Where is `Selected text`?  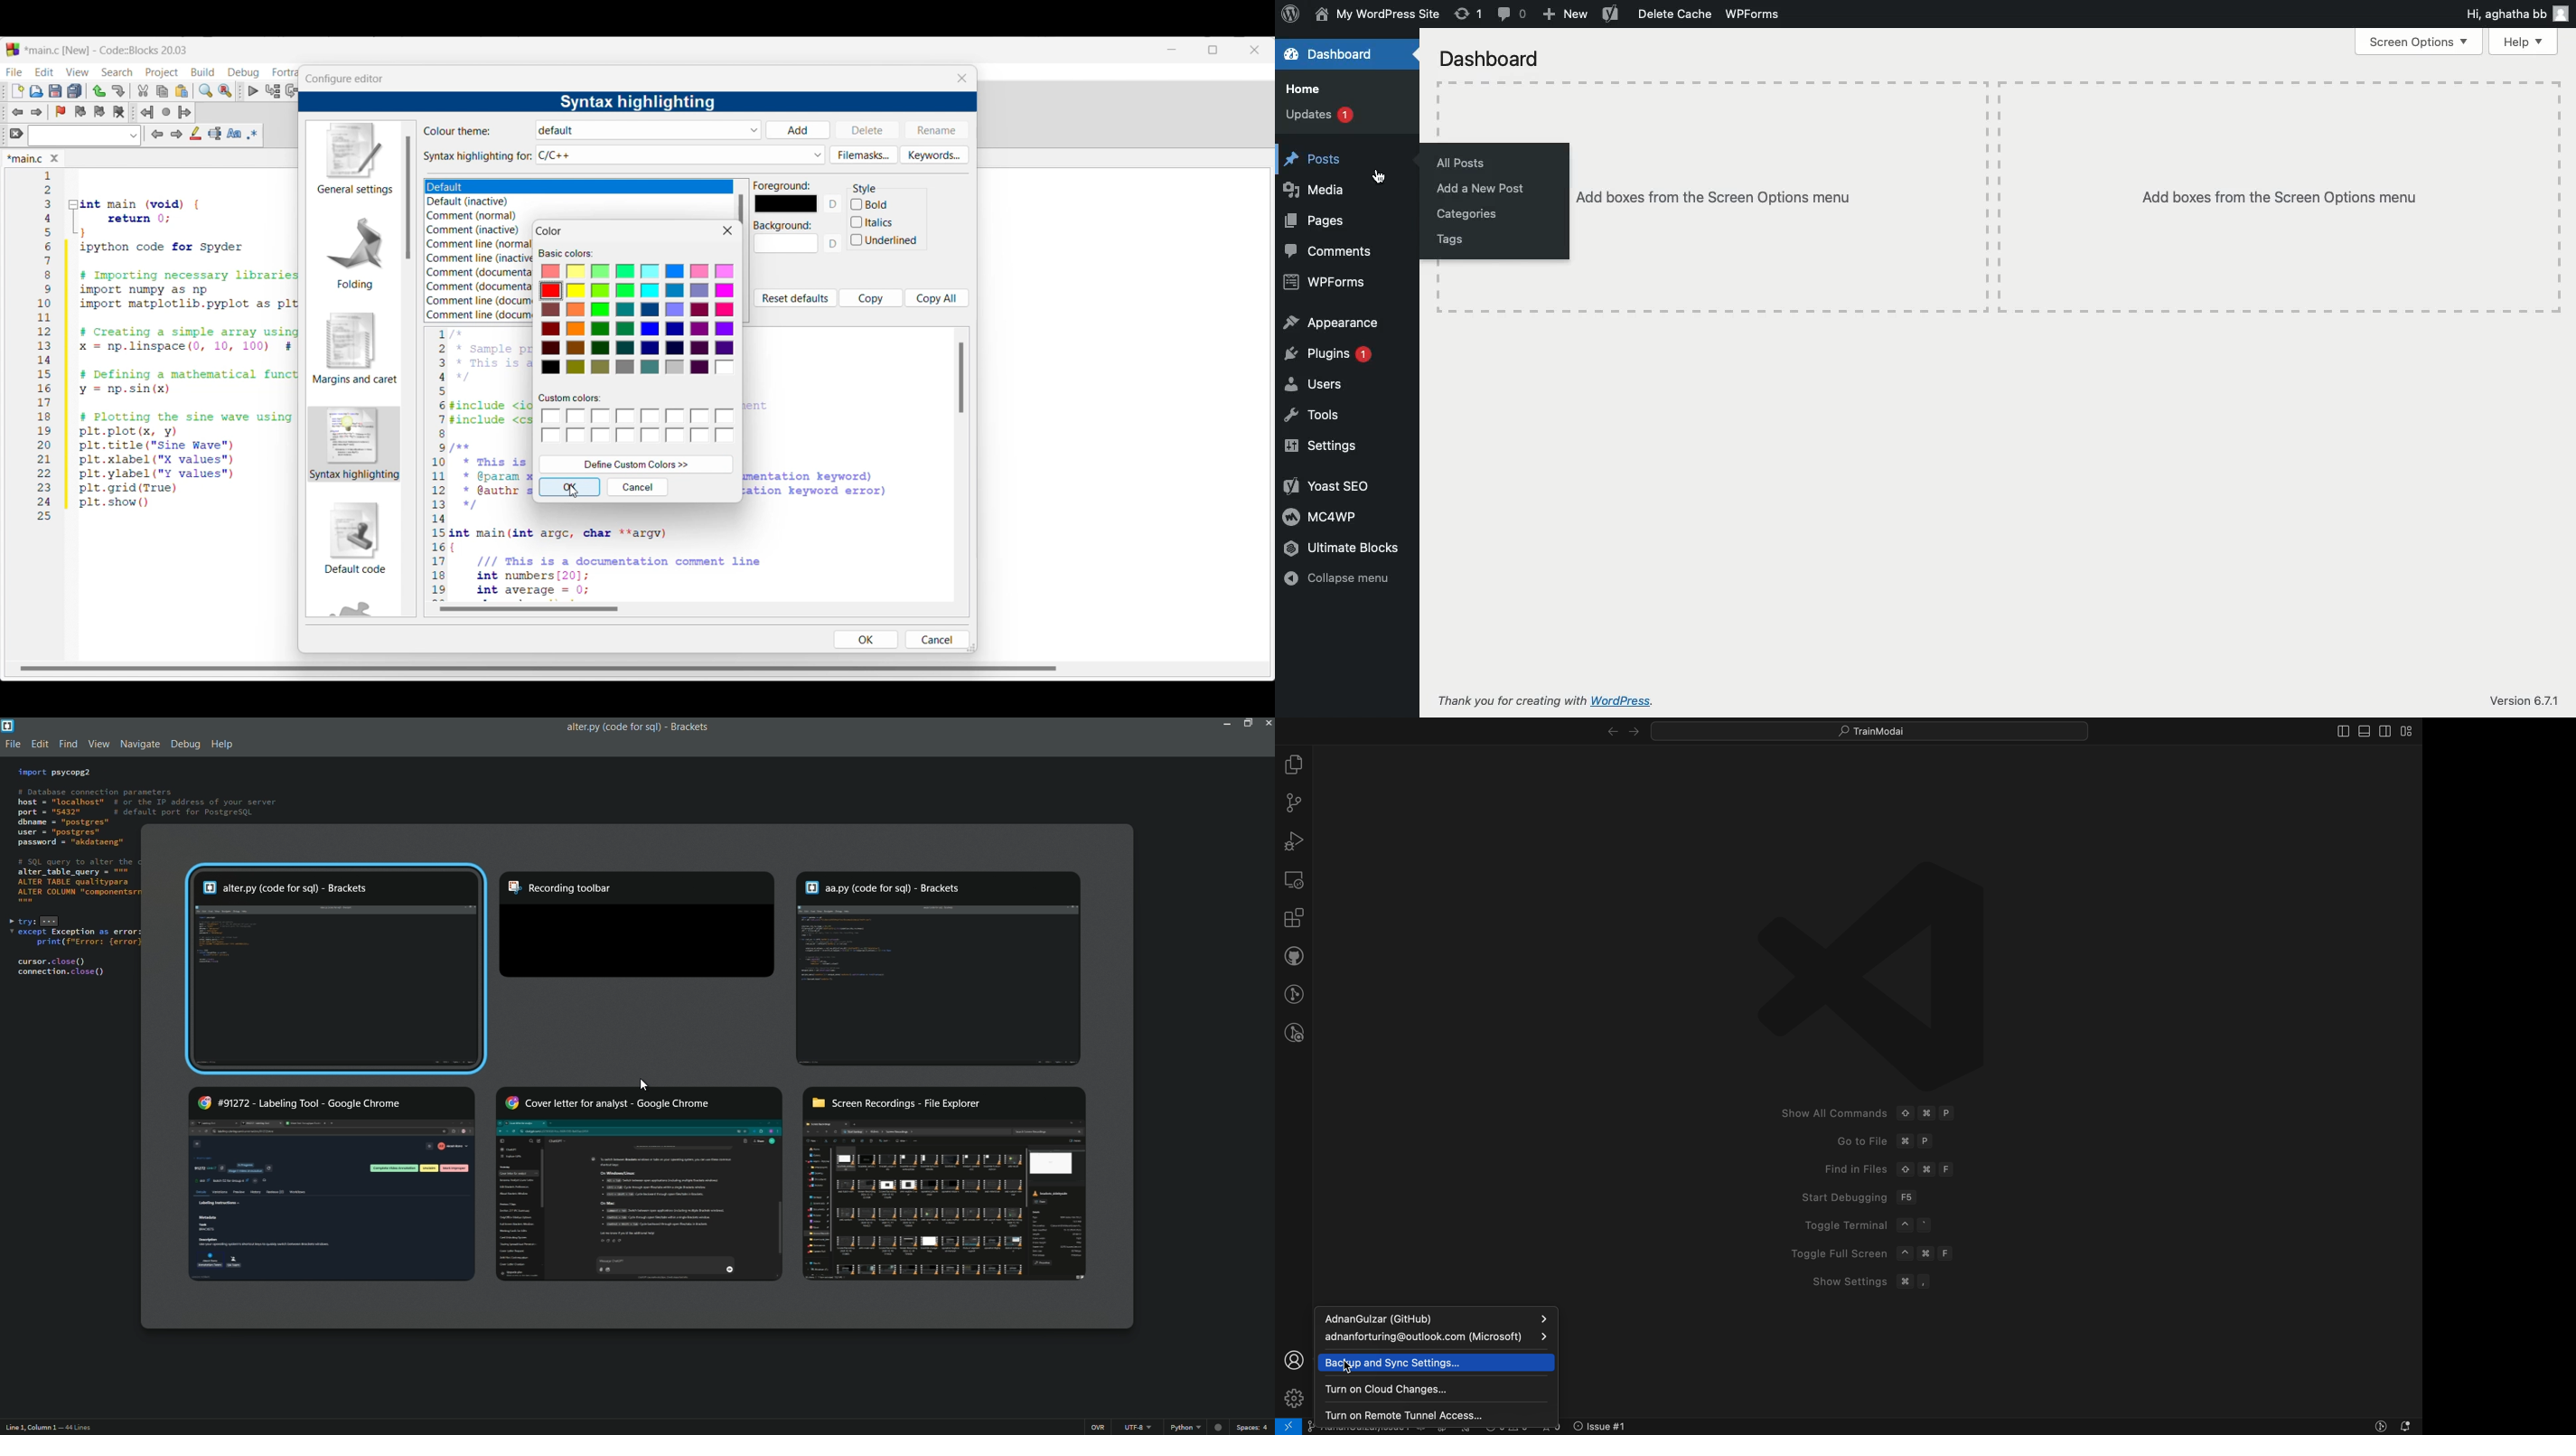 Selected text is located at coordinates (215, 134).